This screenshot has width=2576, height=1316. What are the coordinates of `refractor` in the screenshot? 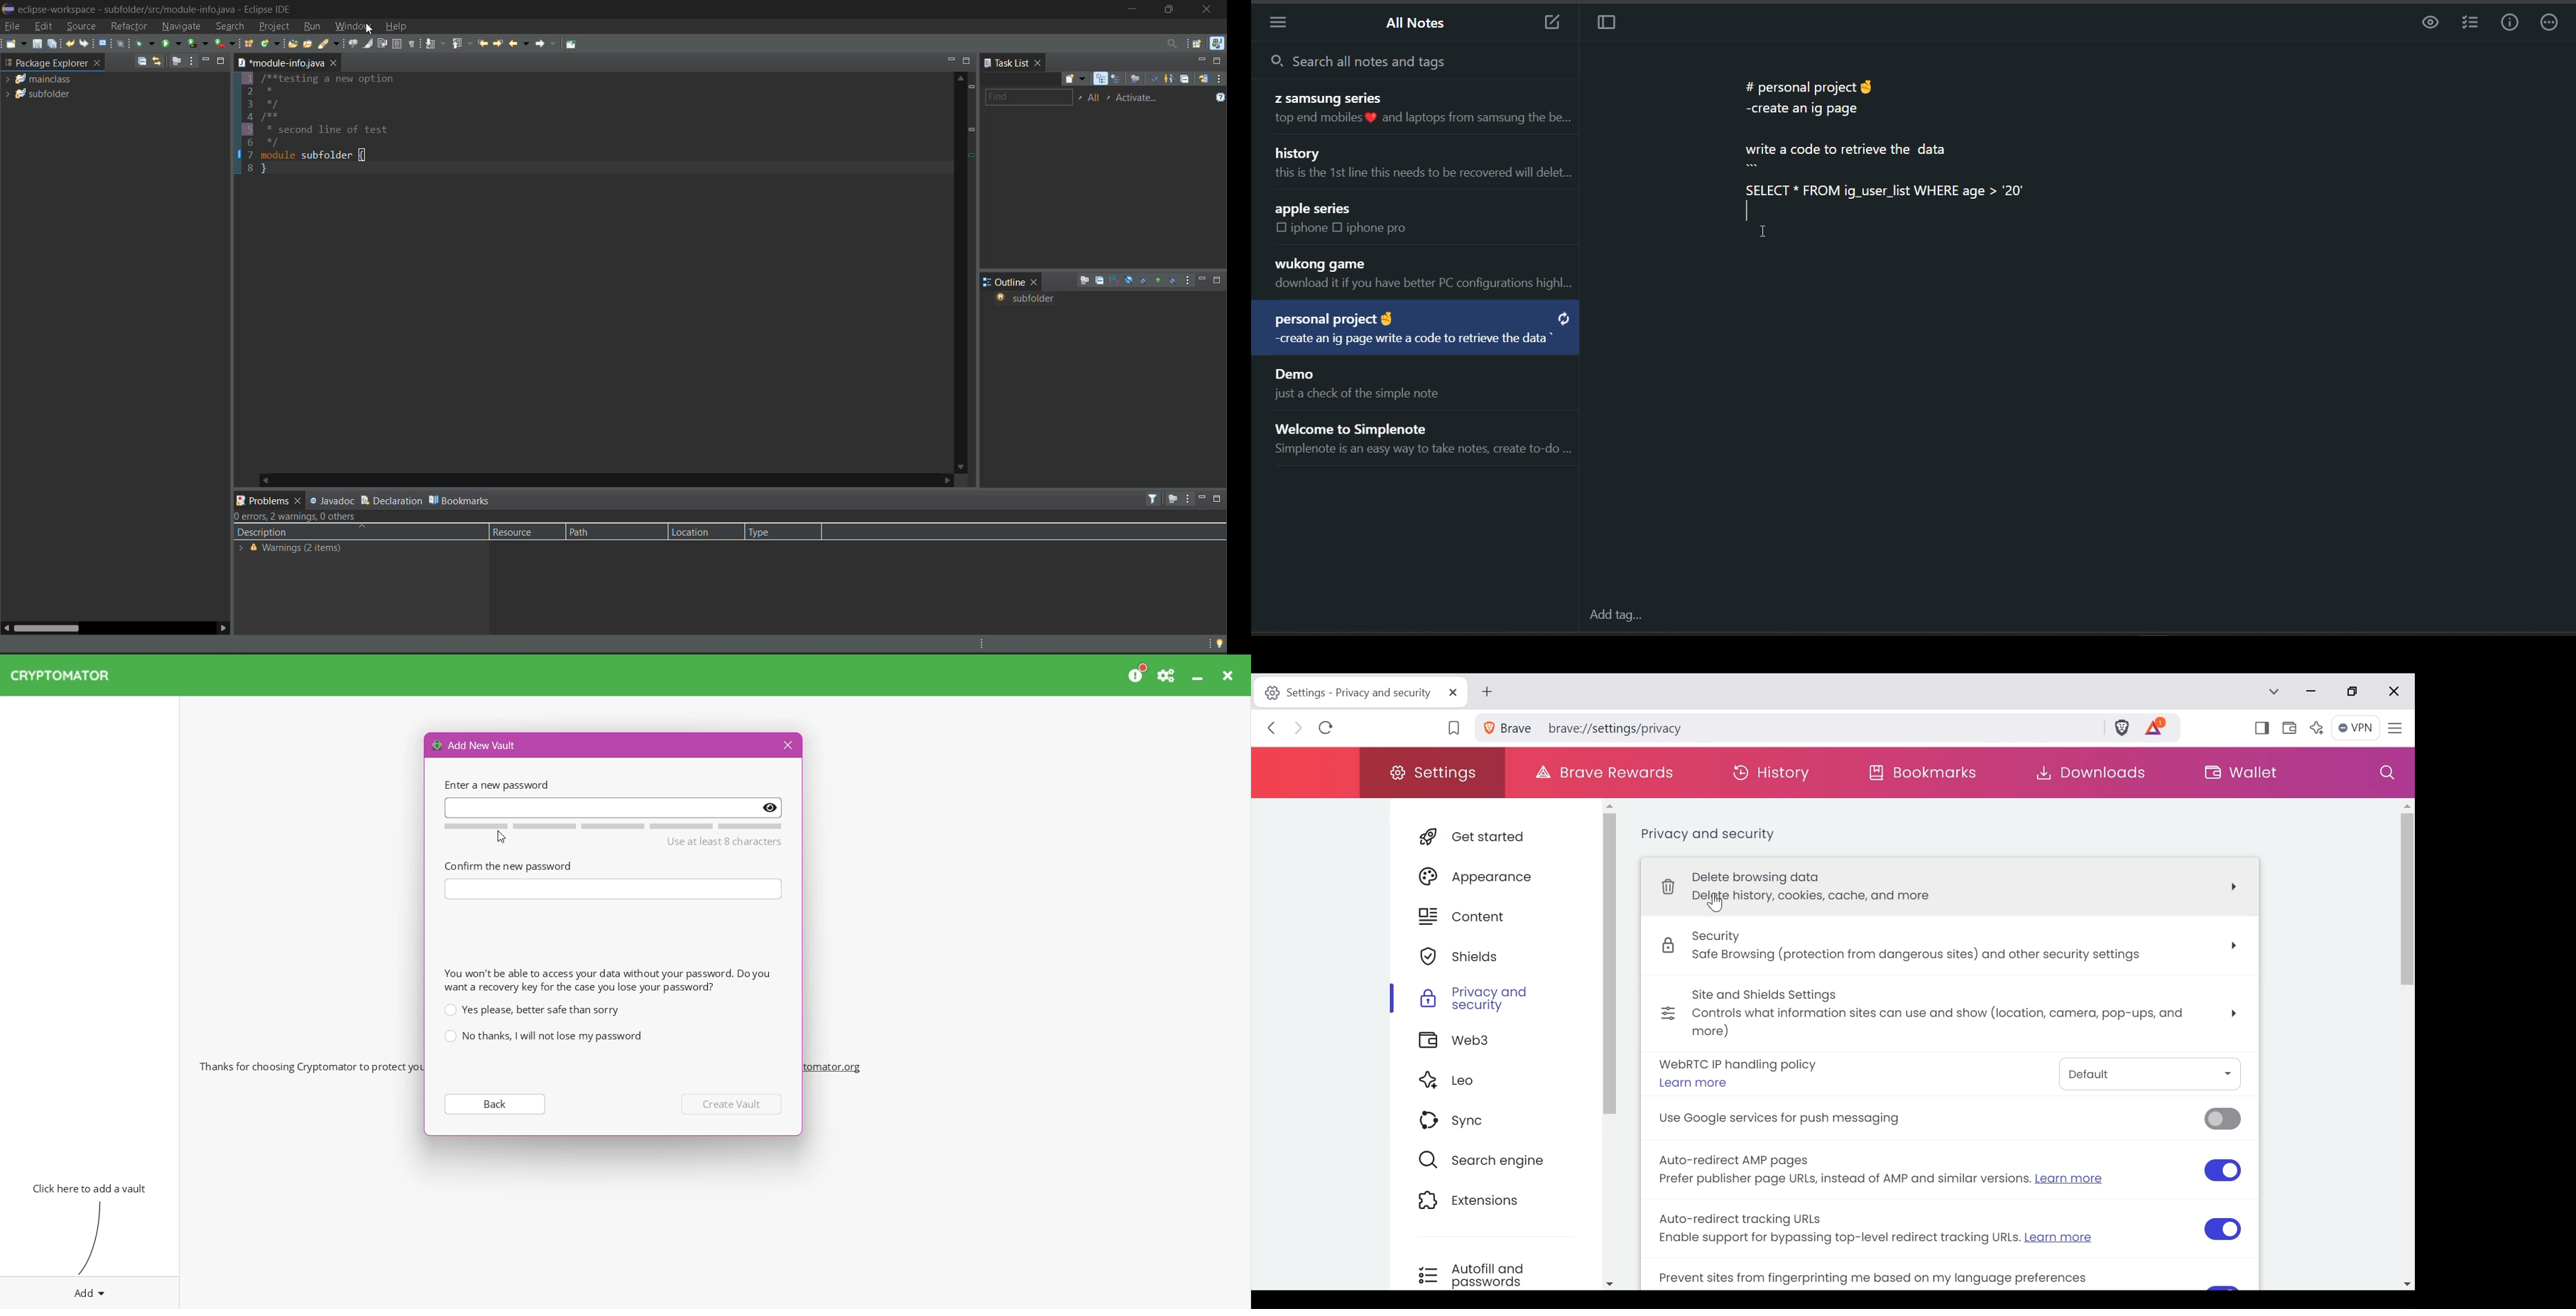 It's located at (129, 26).